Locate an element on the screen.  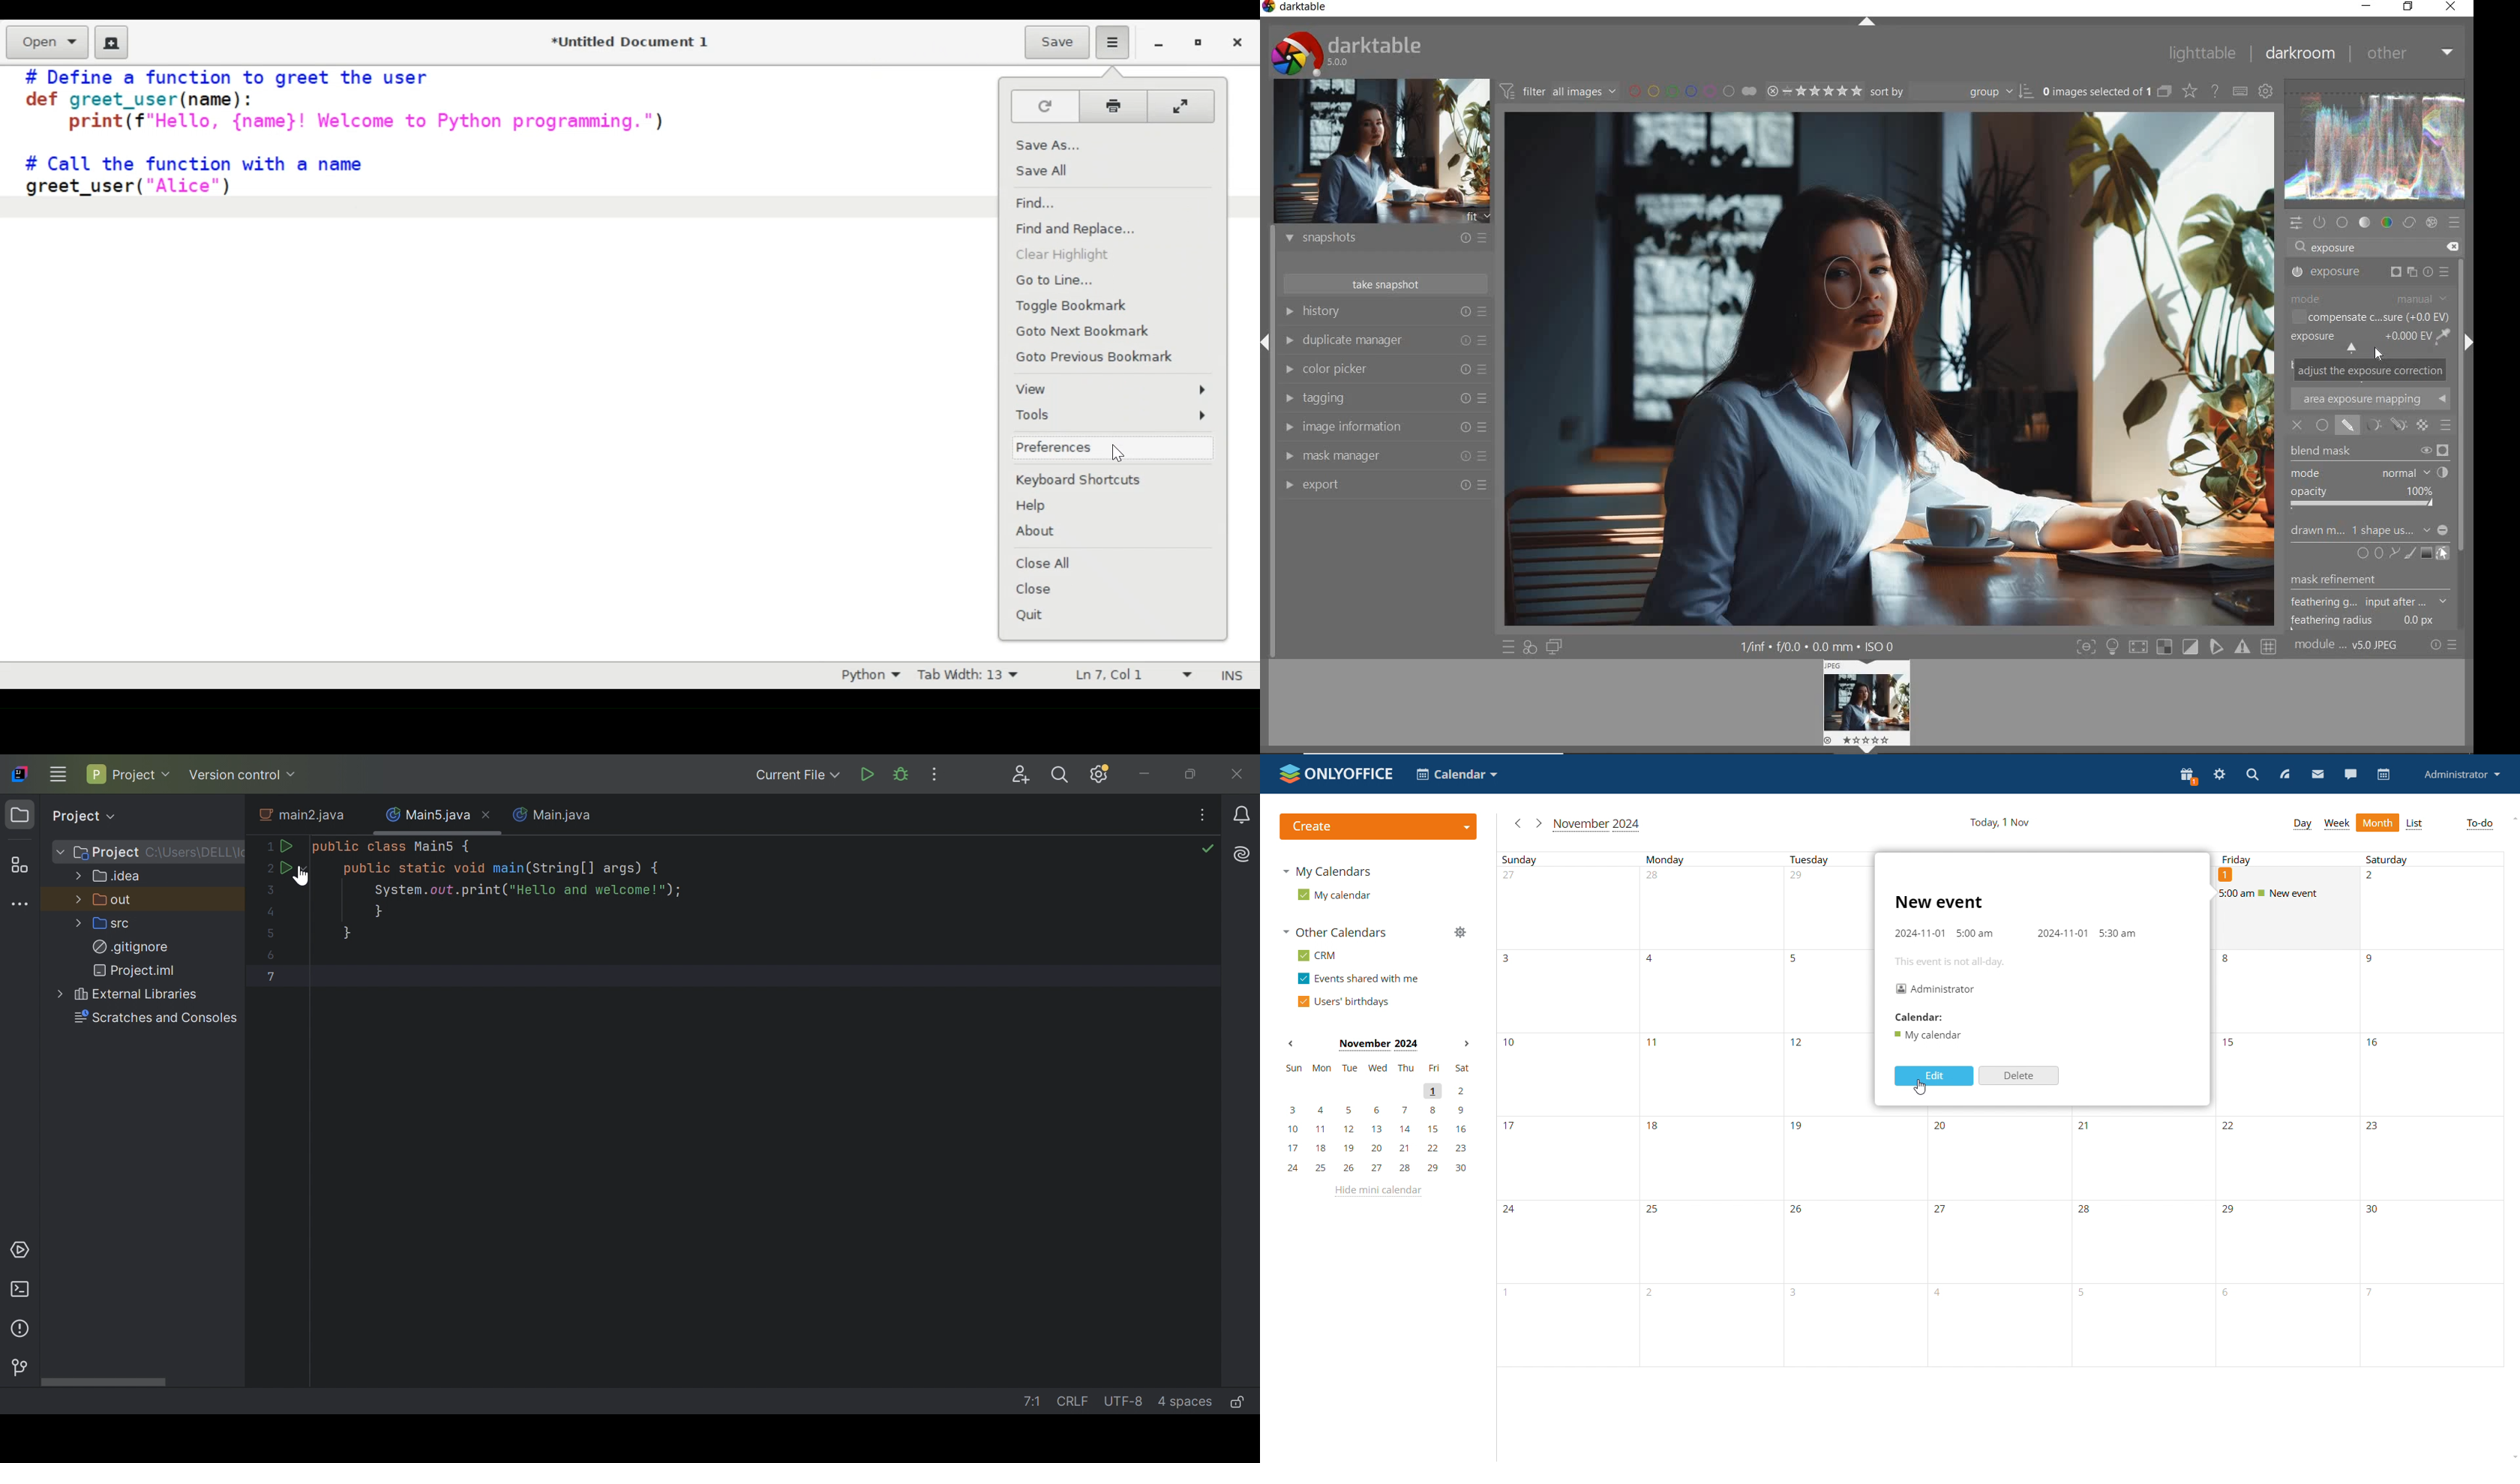
image preview is located at coordinates (1864, 706).